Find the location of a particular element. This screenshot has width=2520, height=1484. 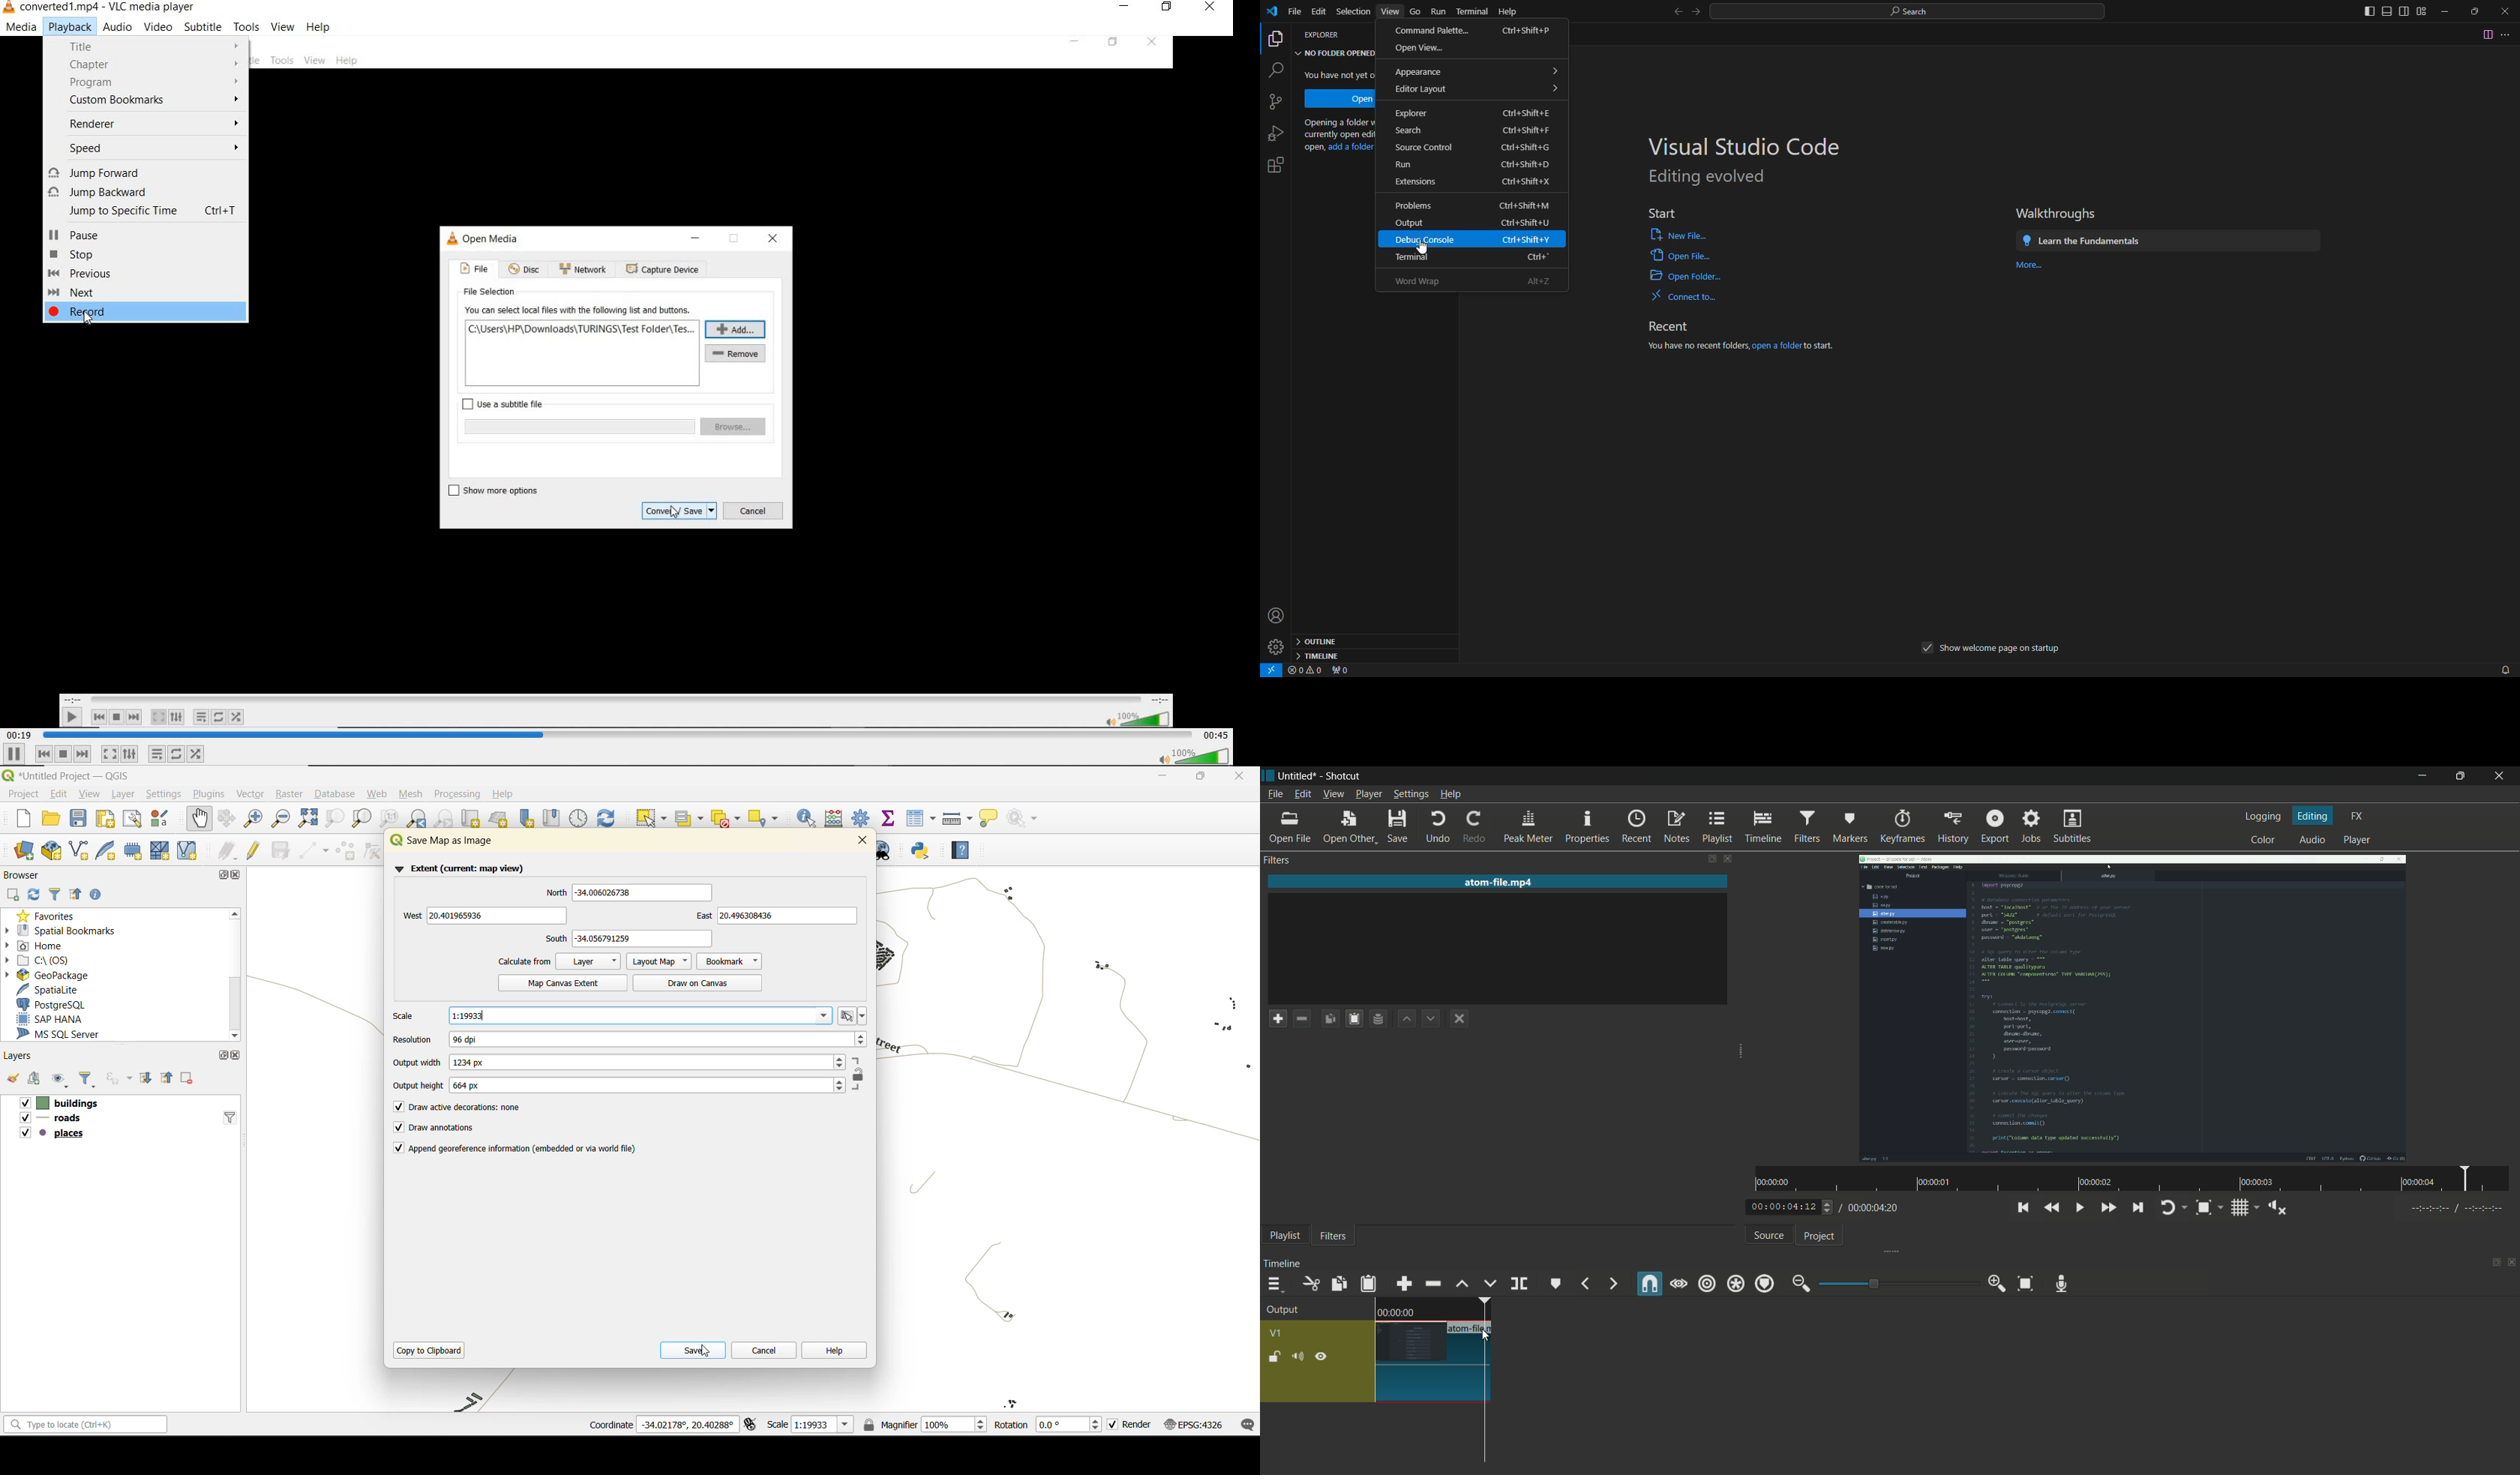

select location is located at coordinates (768, 818).